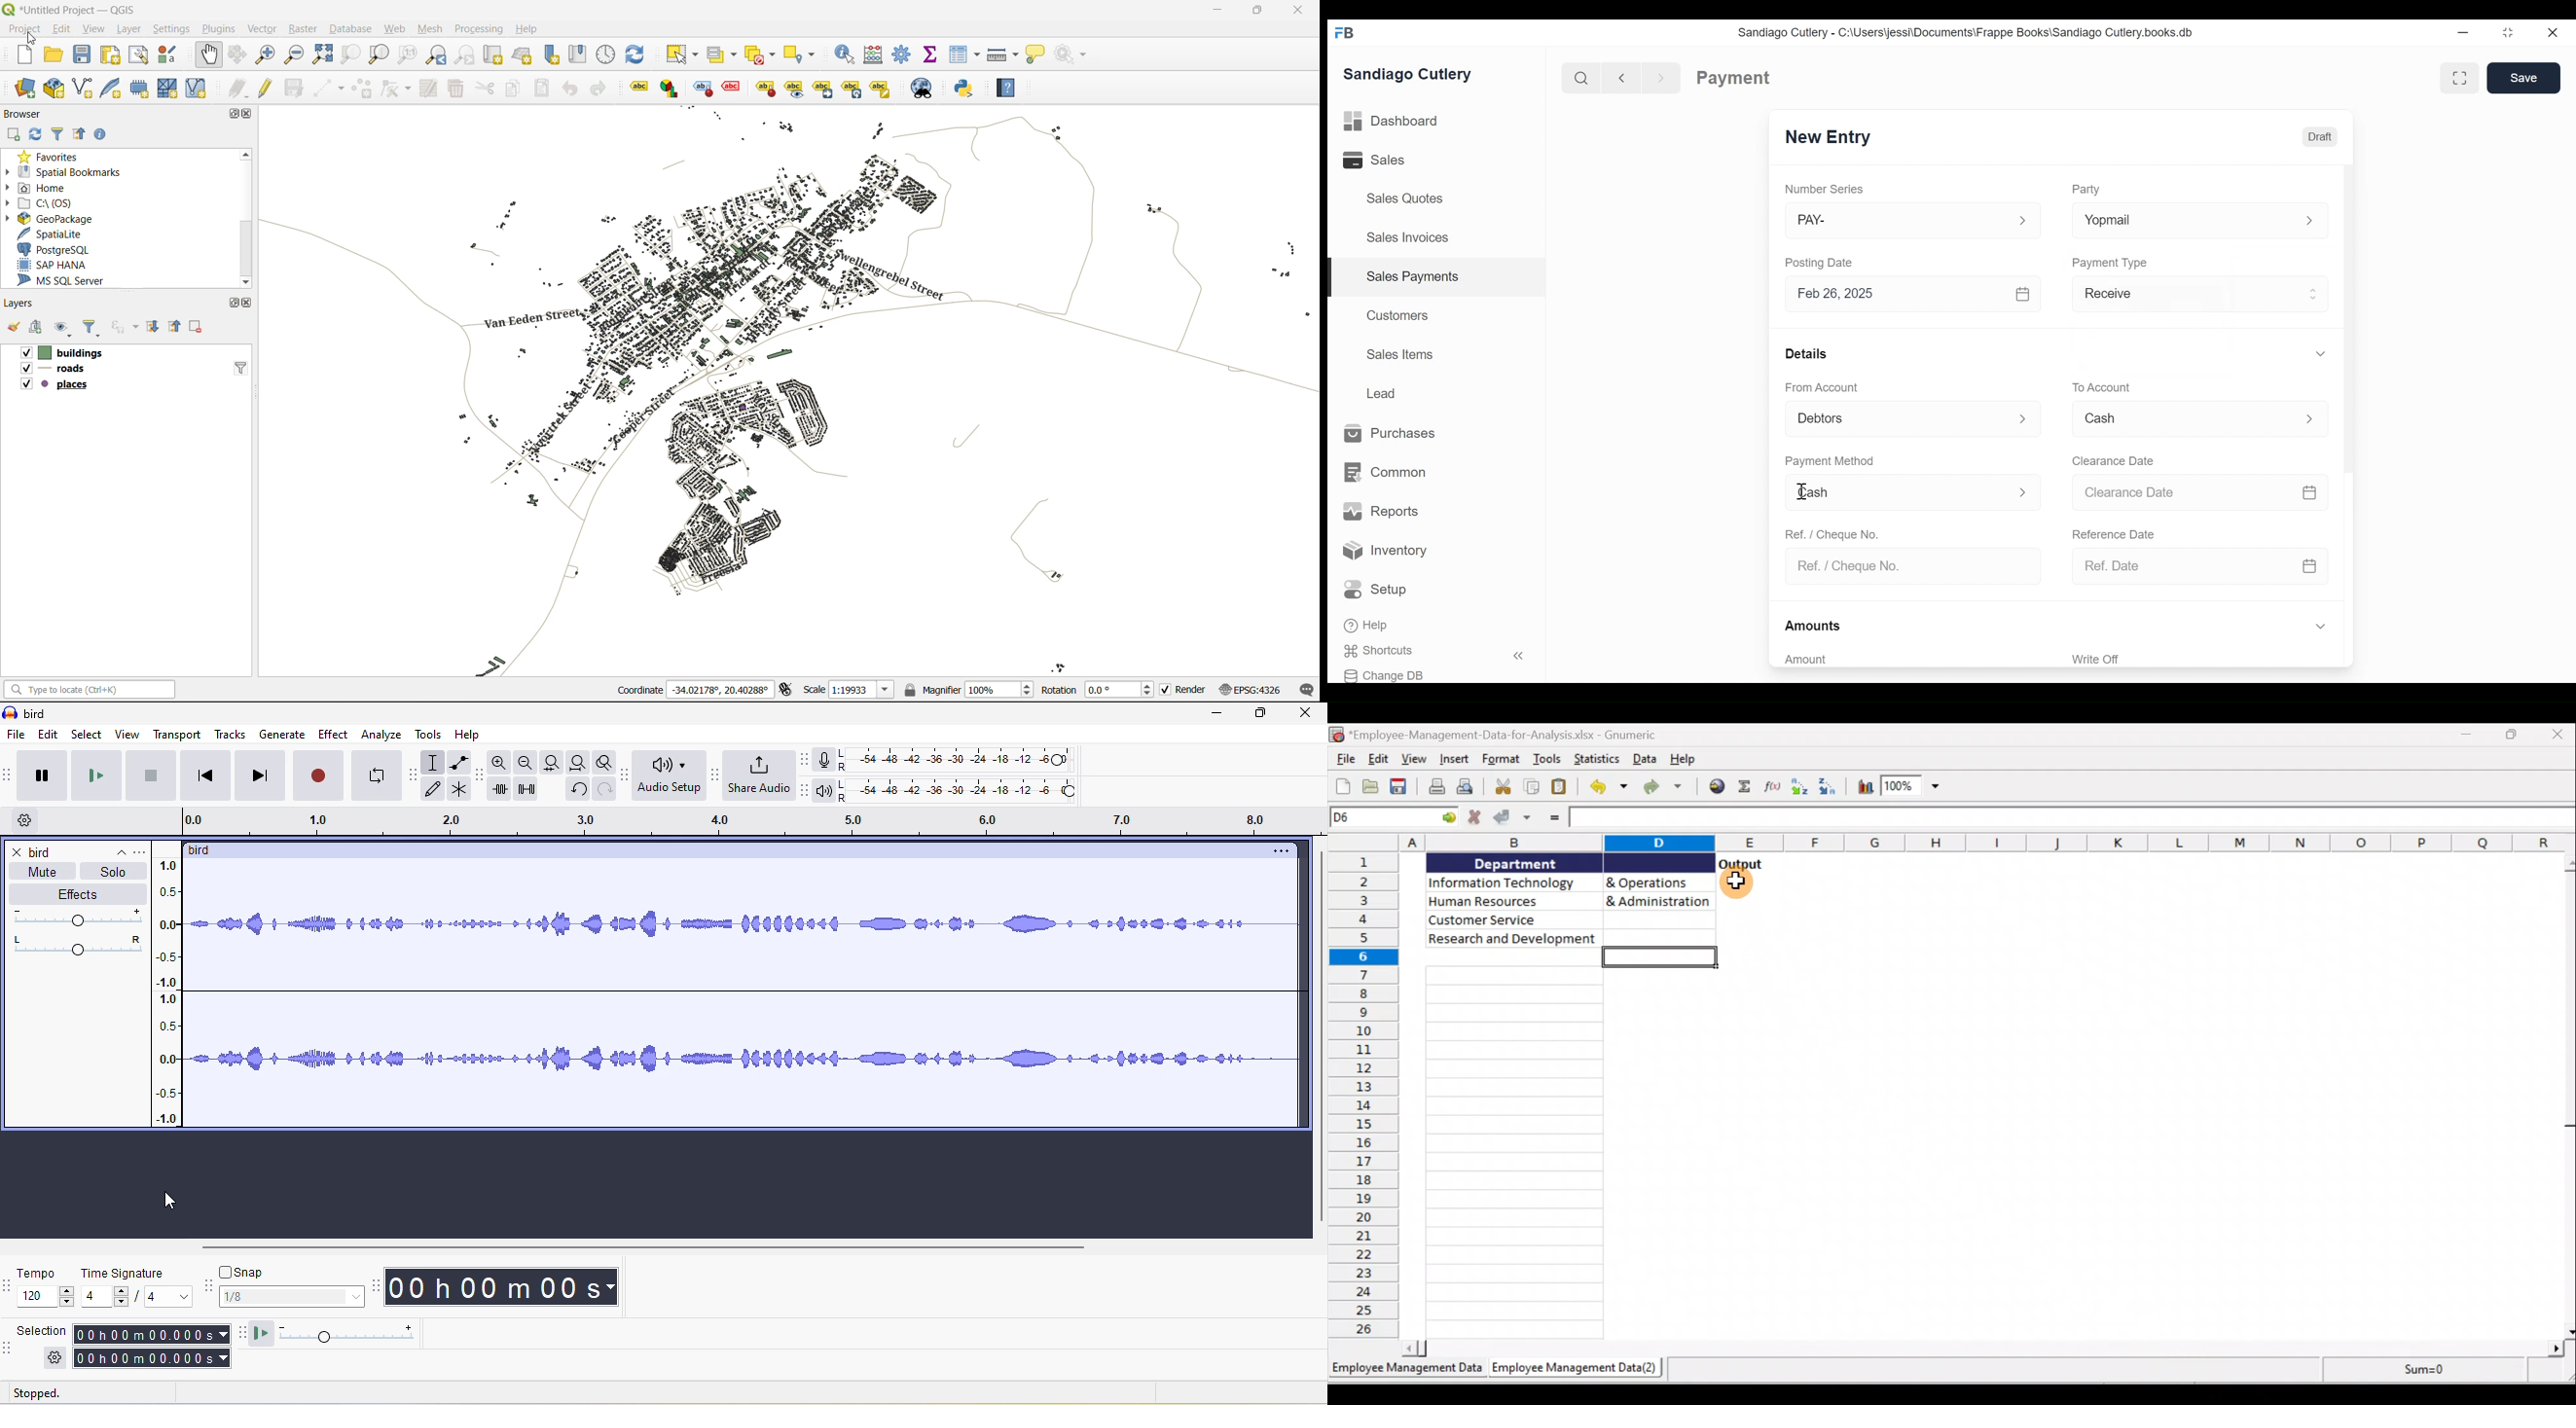 This screenshot has height=1428, width=2576. Describe the element at coordinates (1662, 77) in the screenshot. I see `Navigate forward` at that location.